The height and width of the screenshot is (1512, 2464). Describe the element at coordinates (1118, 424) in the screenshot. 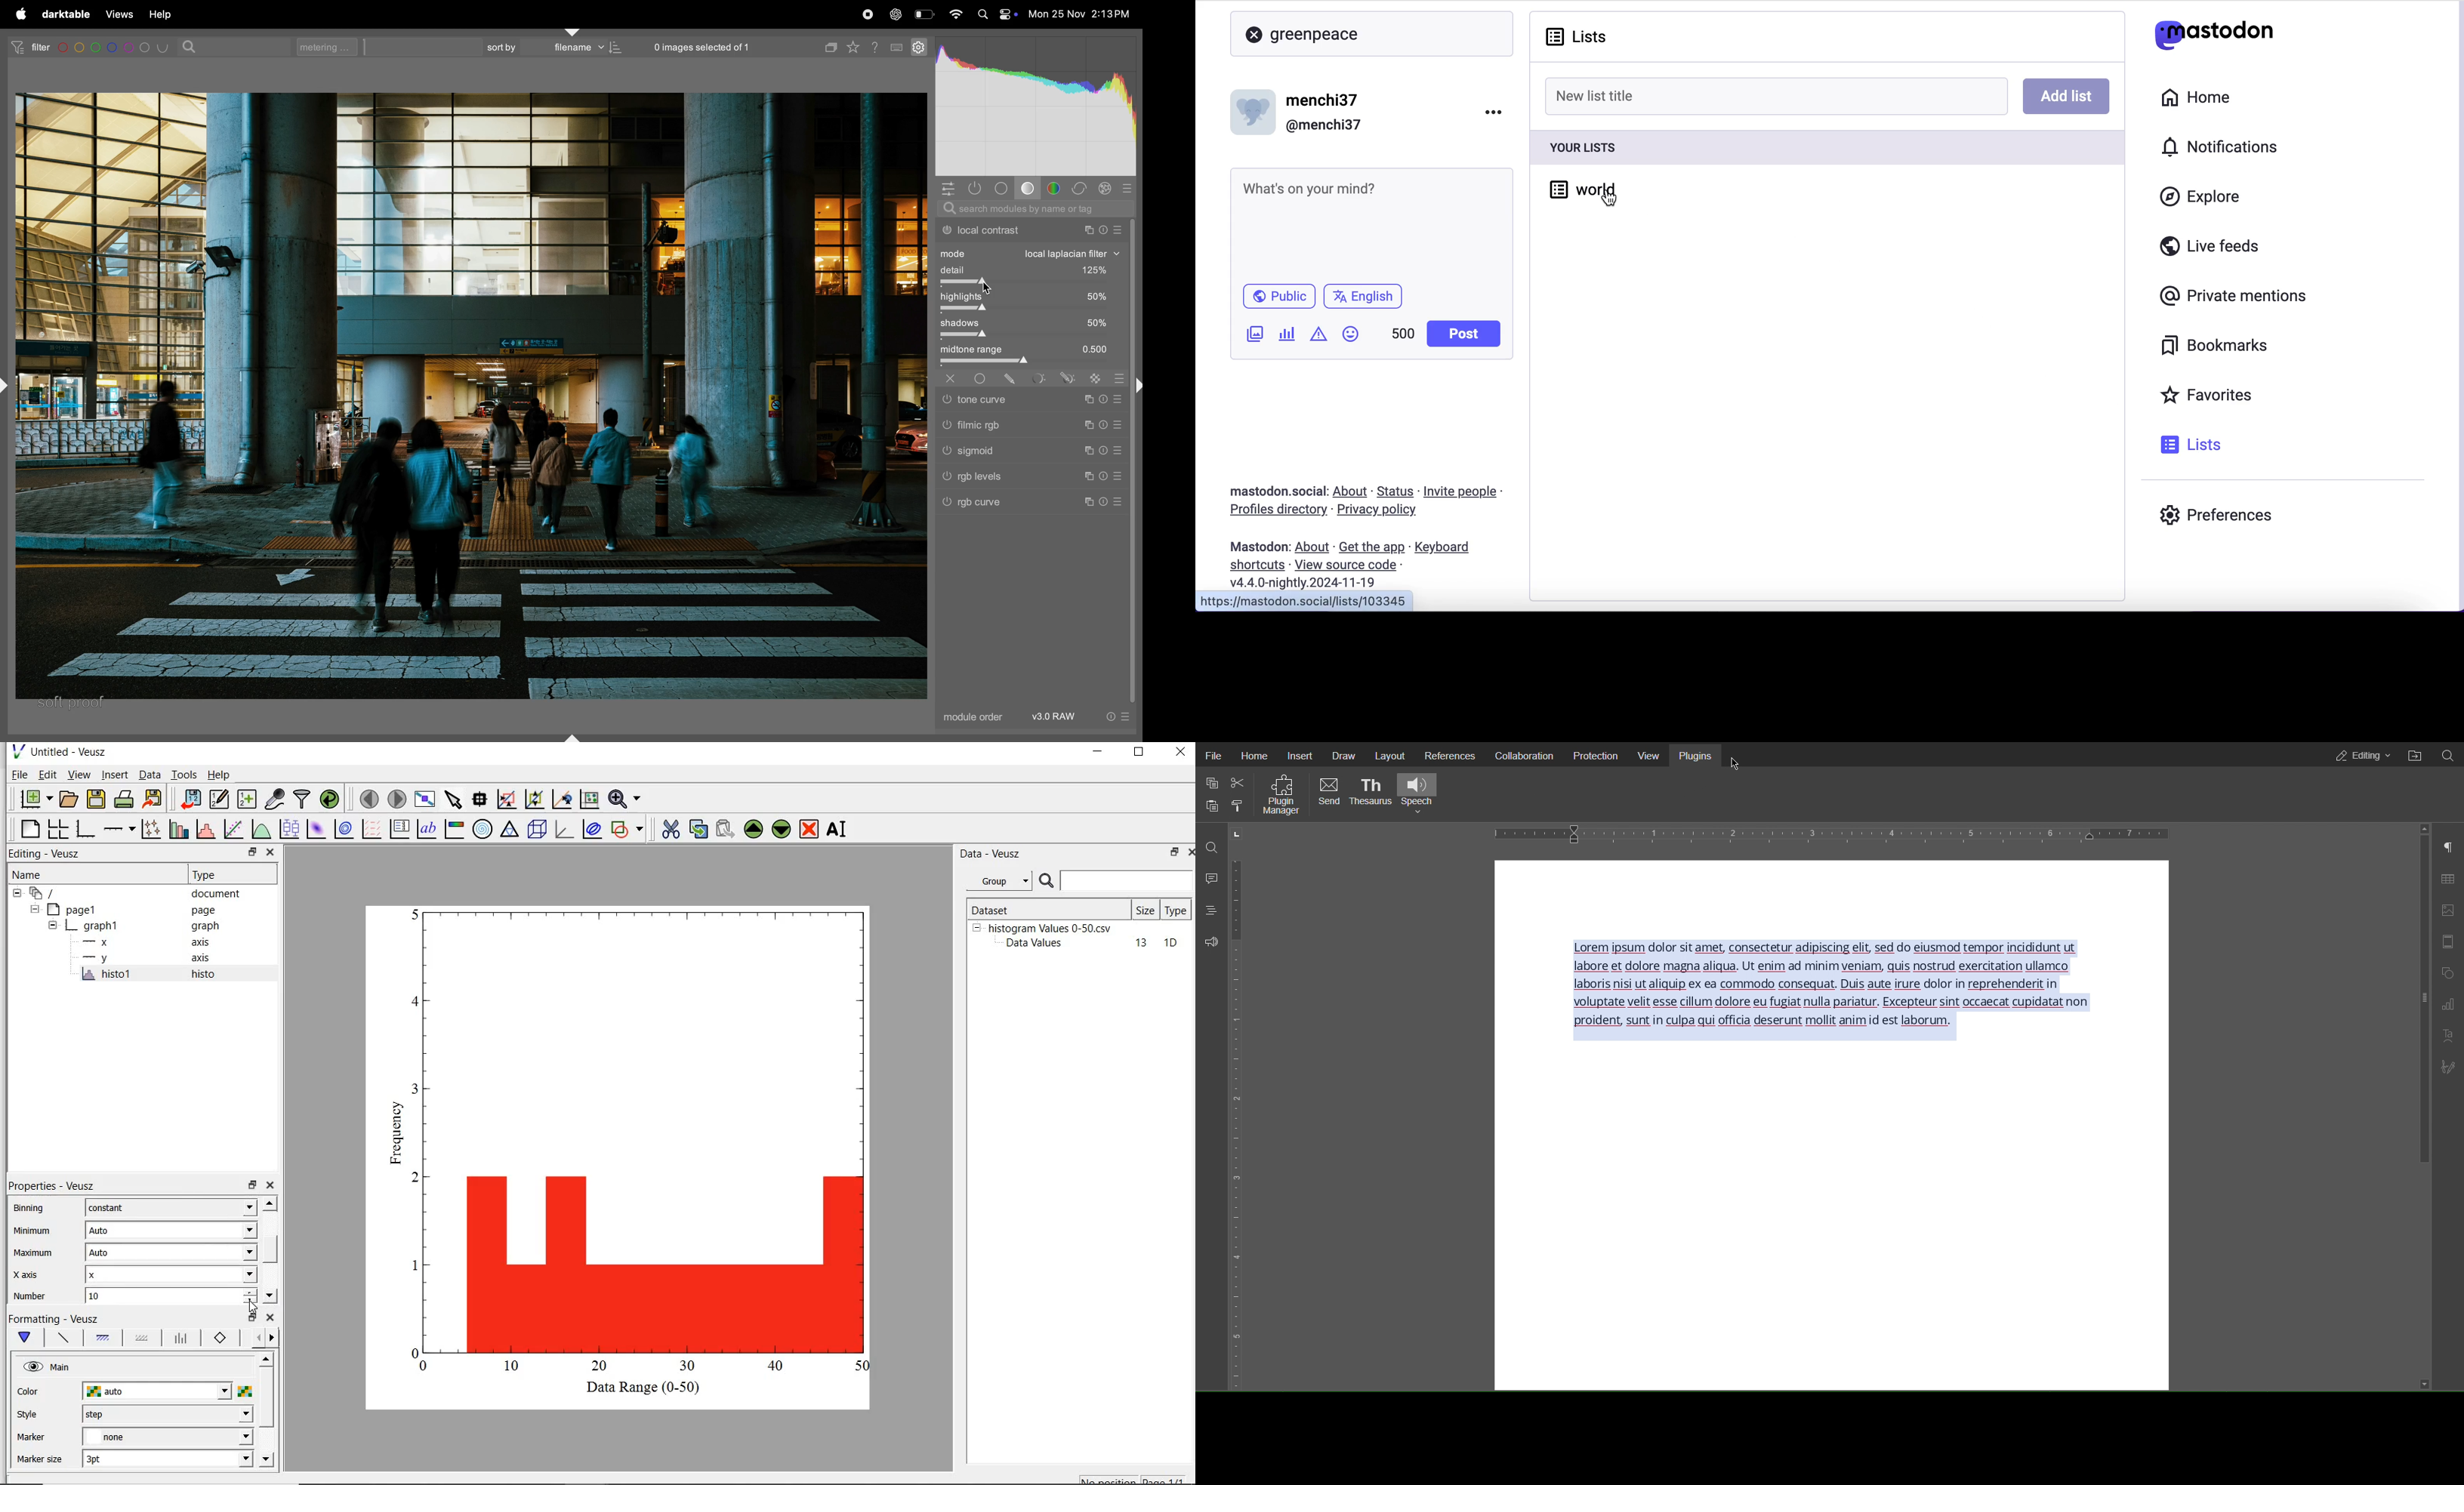

I see `preset` at that location.